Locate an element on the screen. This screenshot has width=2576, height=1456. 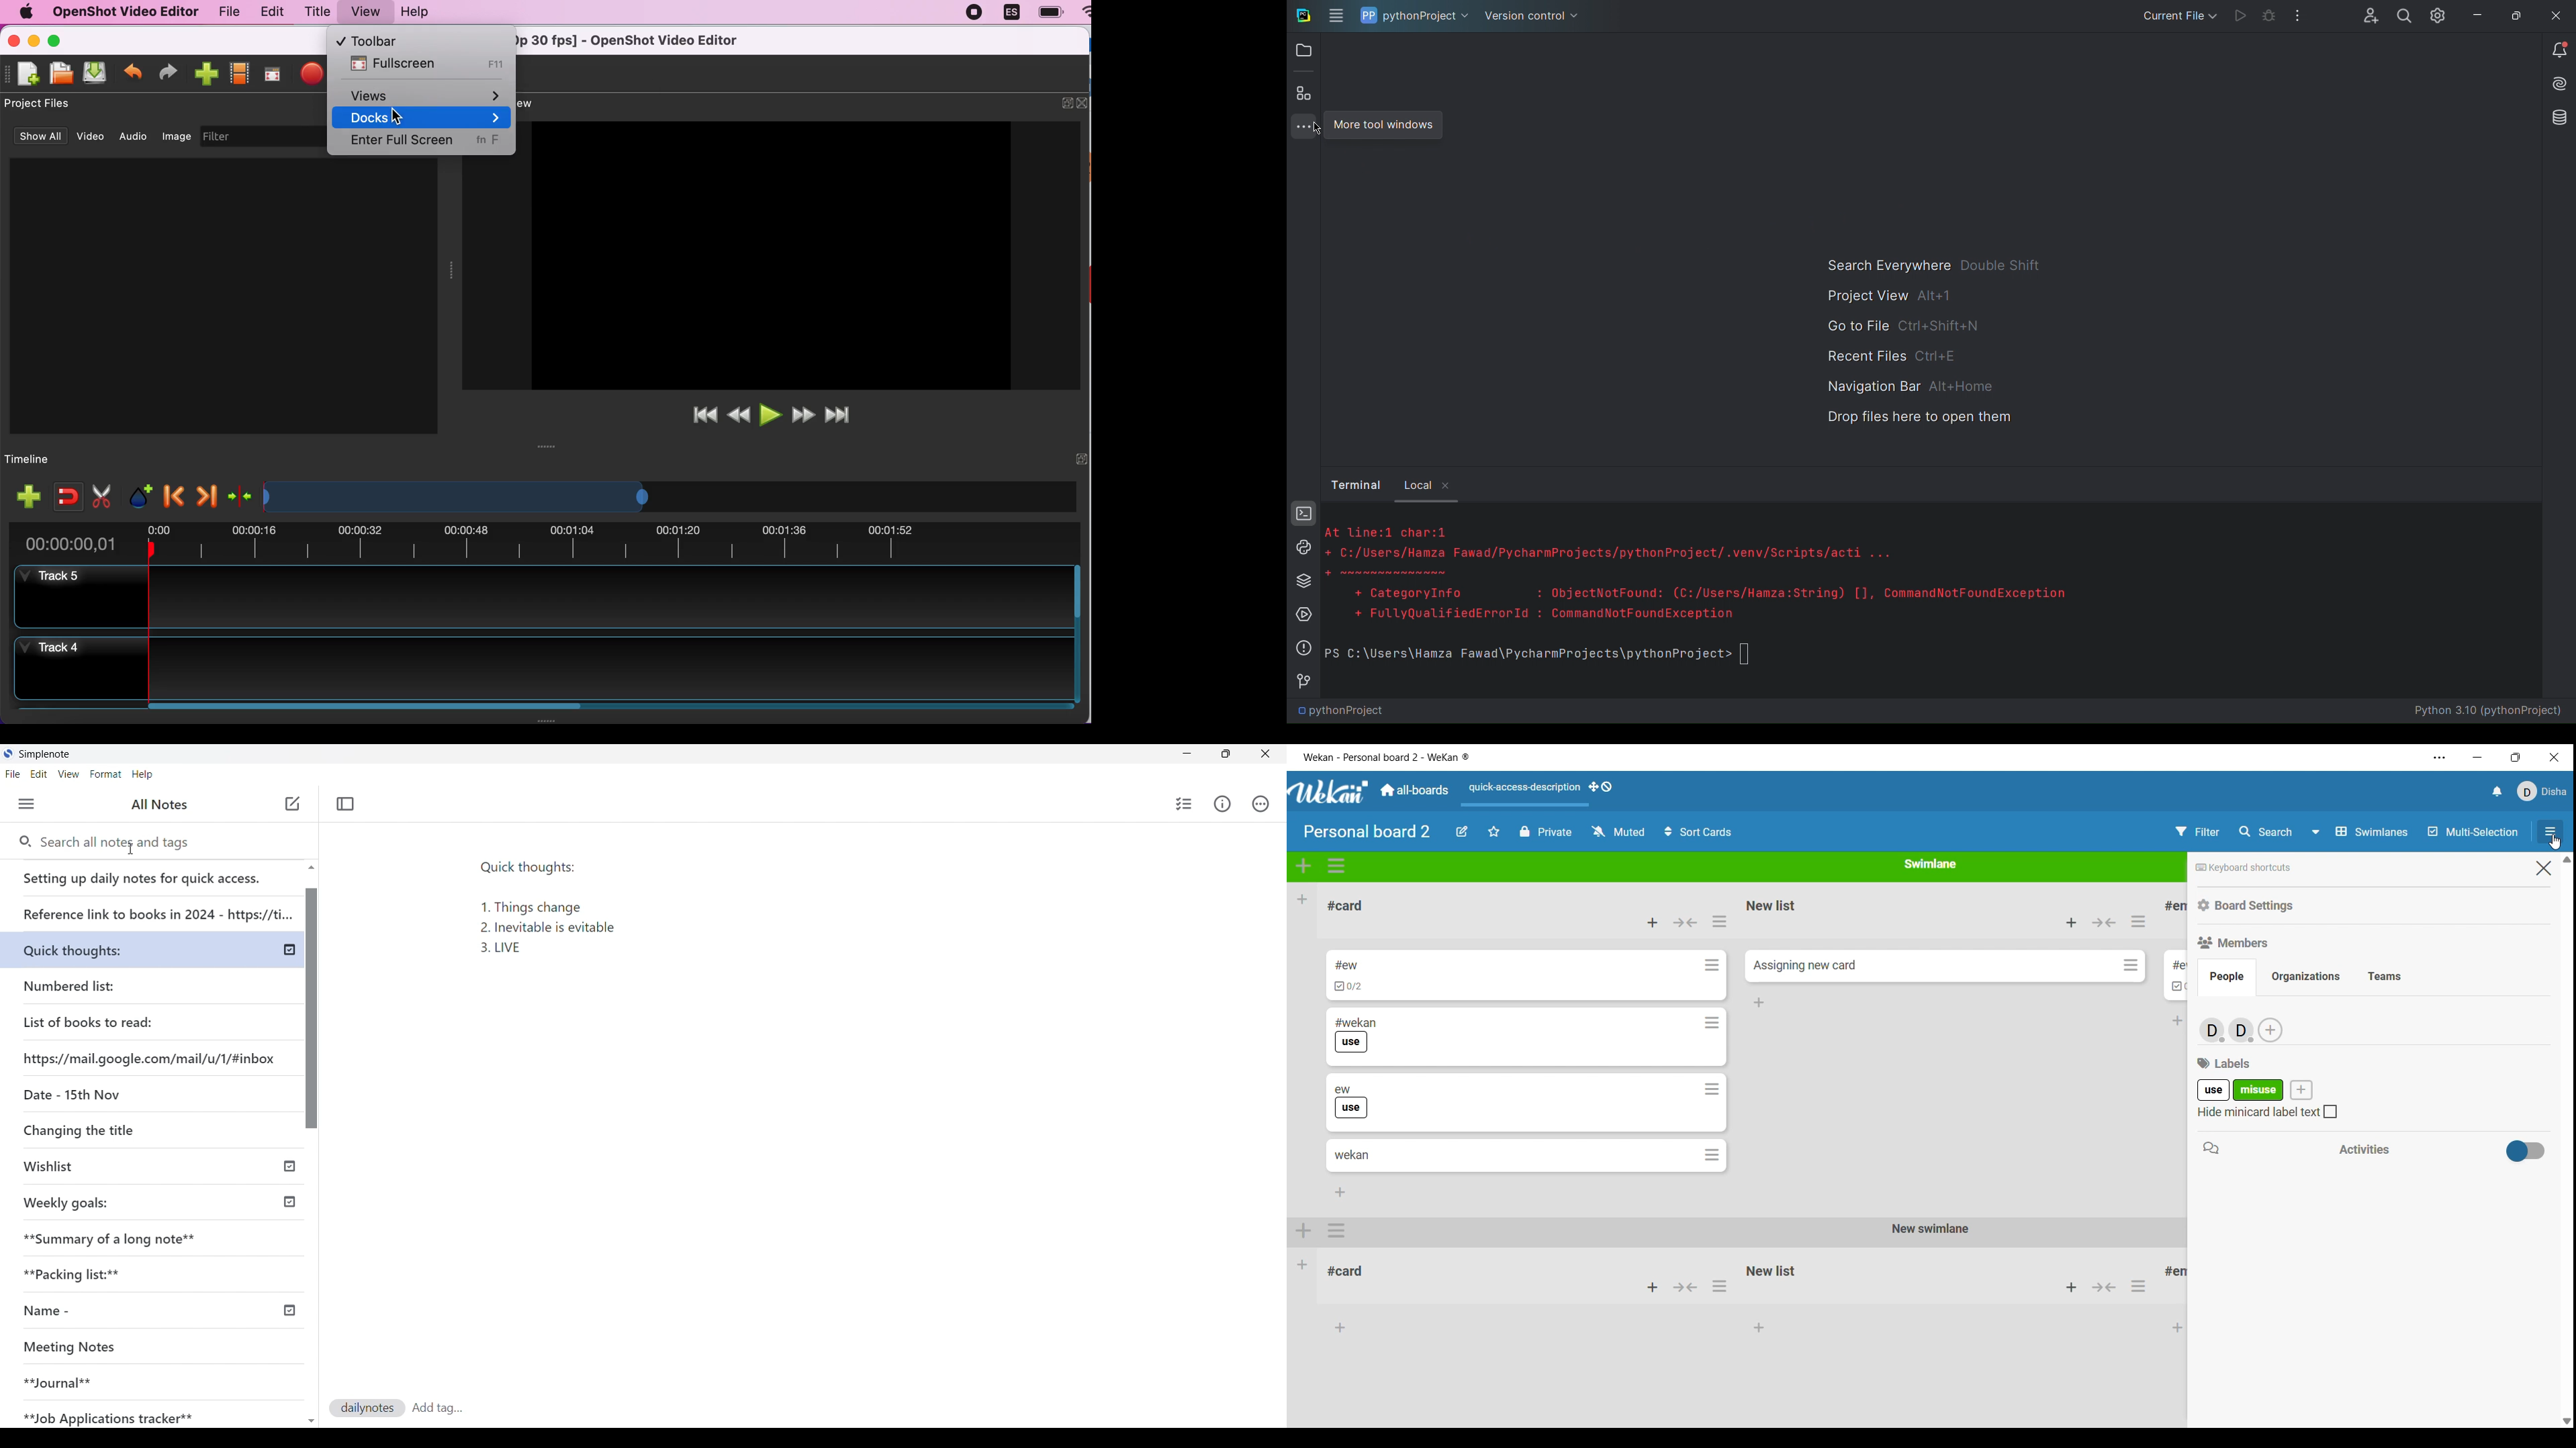
Indicates checklist is located at coordinates (2179, 987).